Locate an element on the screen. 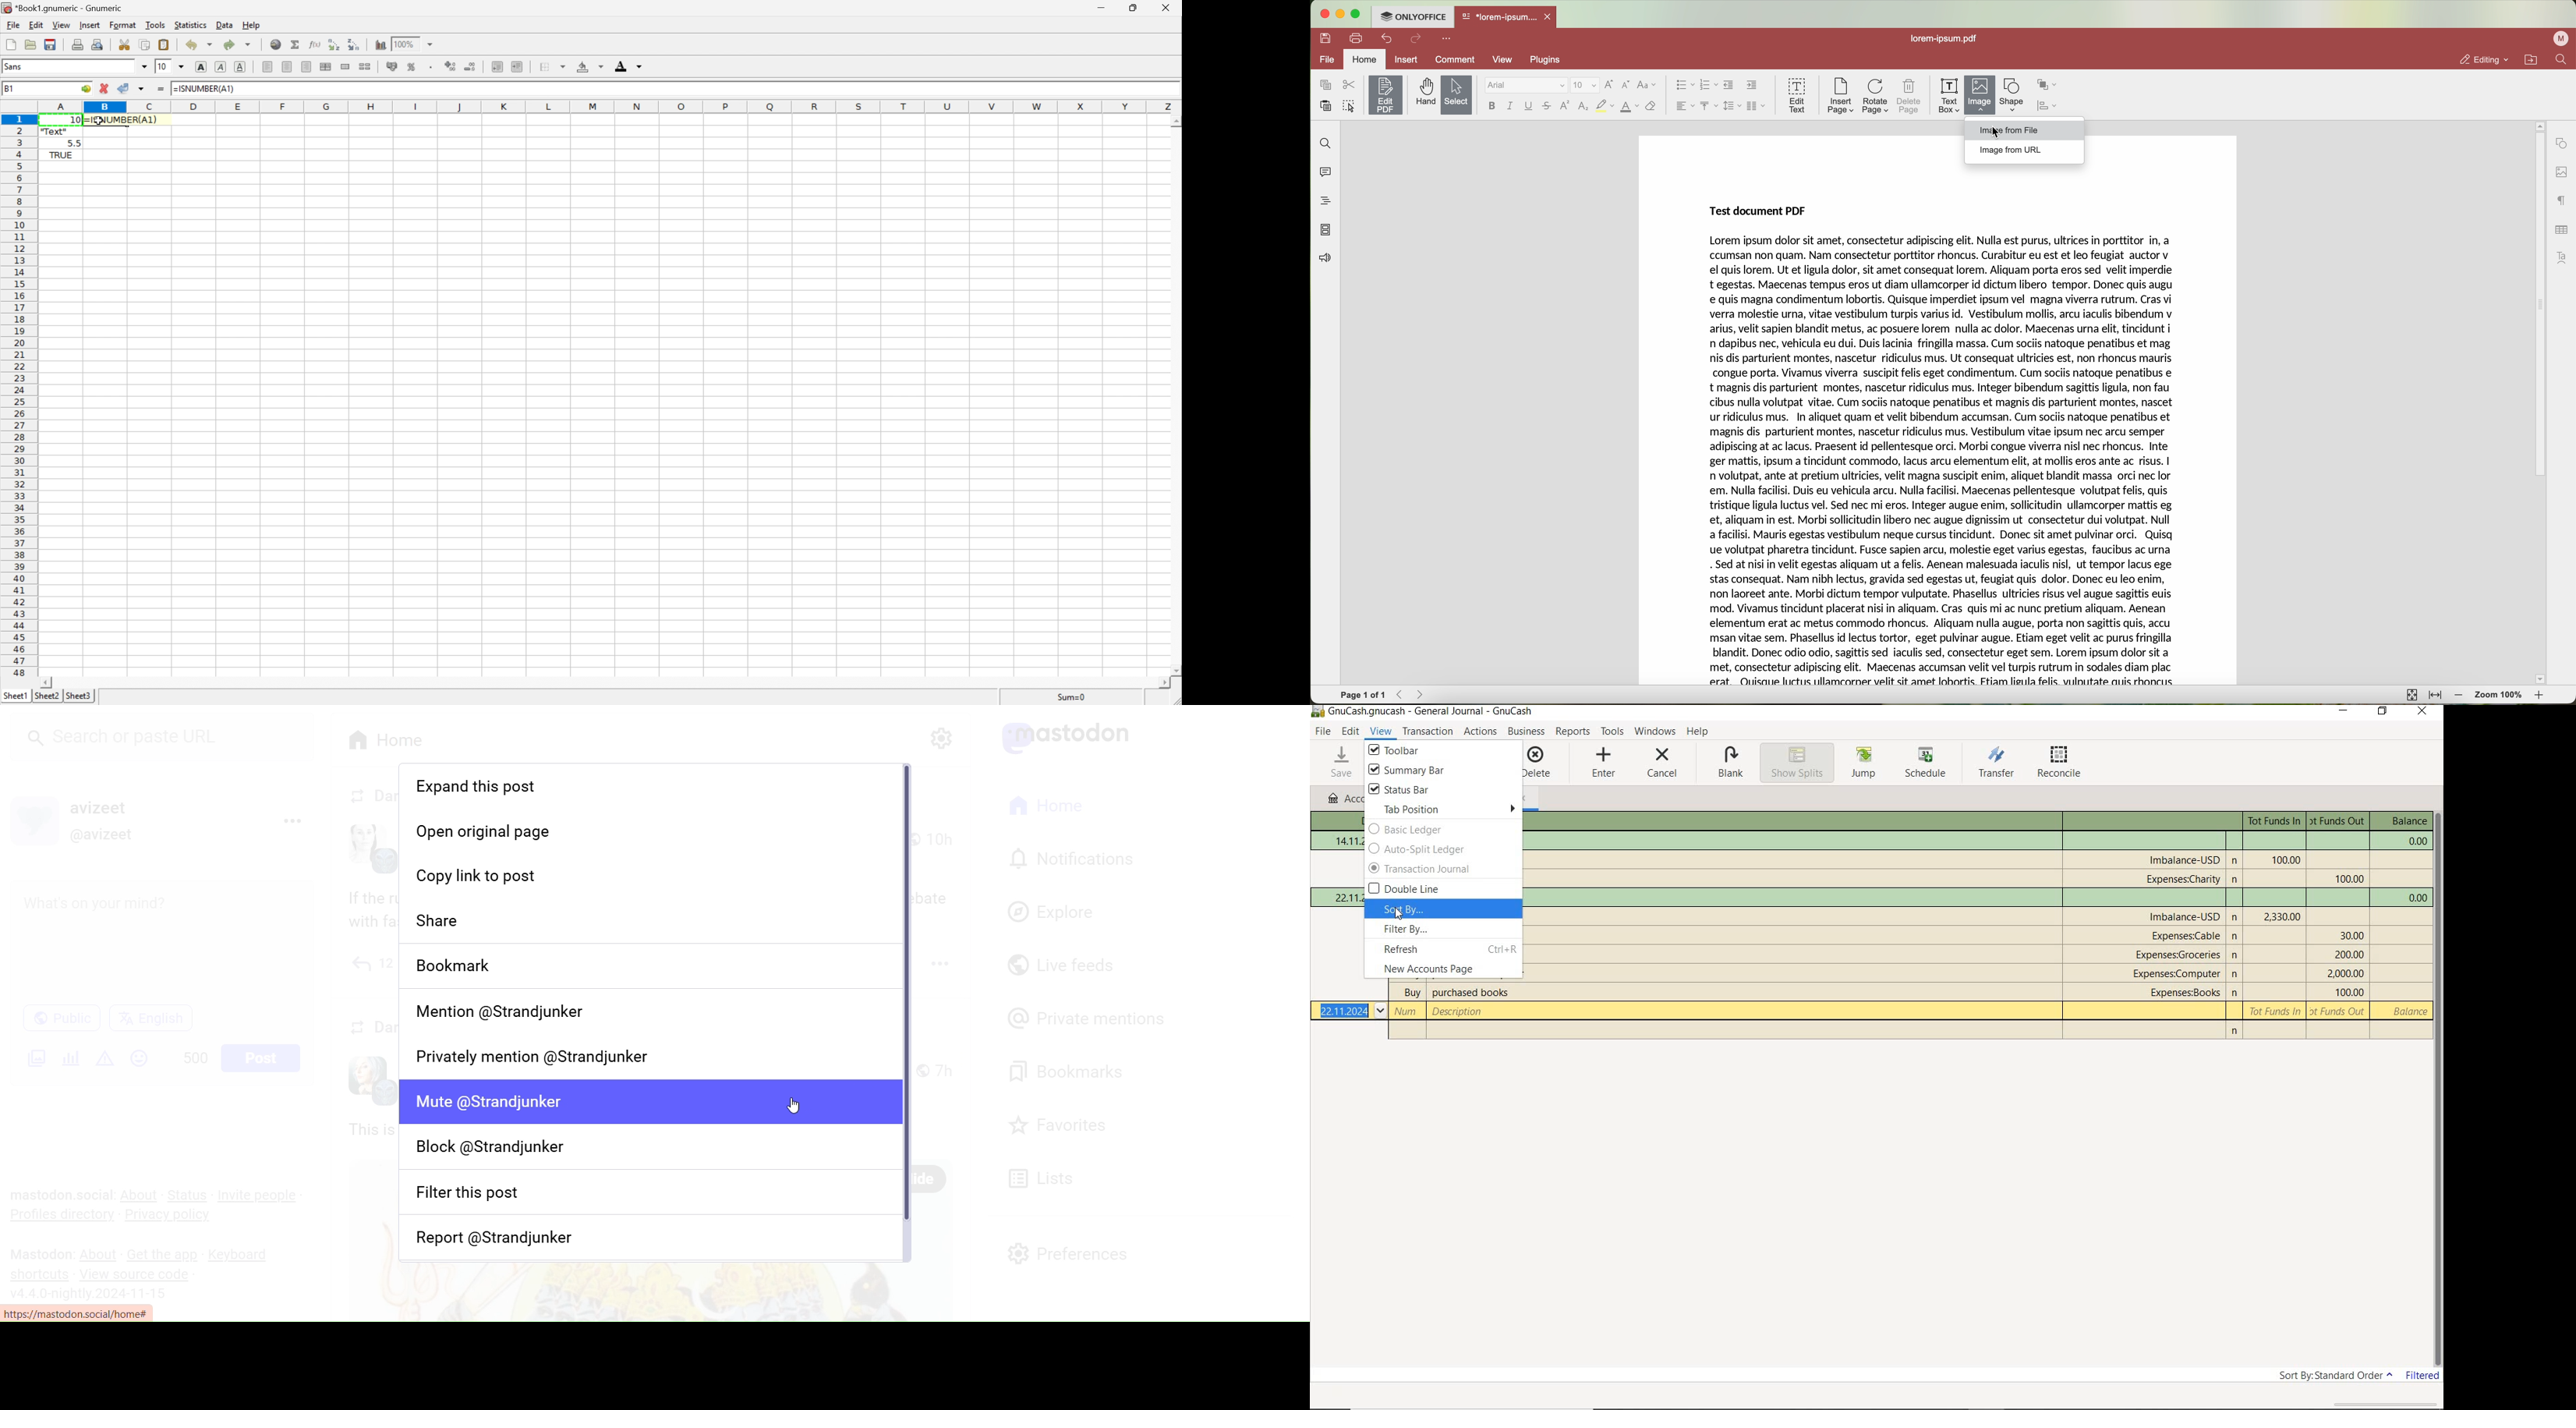  Sheet2 is located at coordinates (46, 697).